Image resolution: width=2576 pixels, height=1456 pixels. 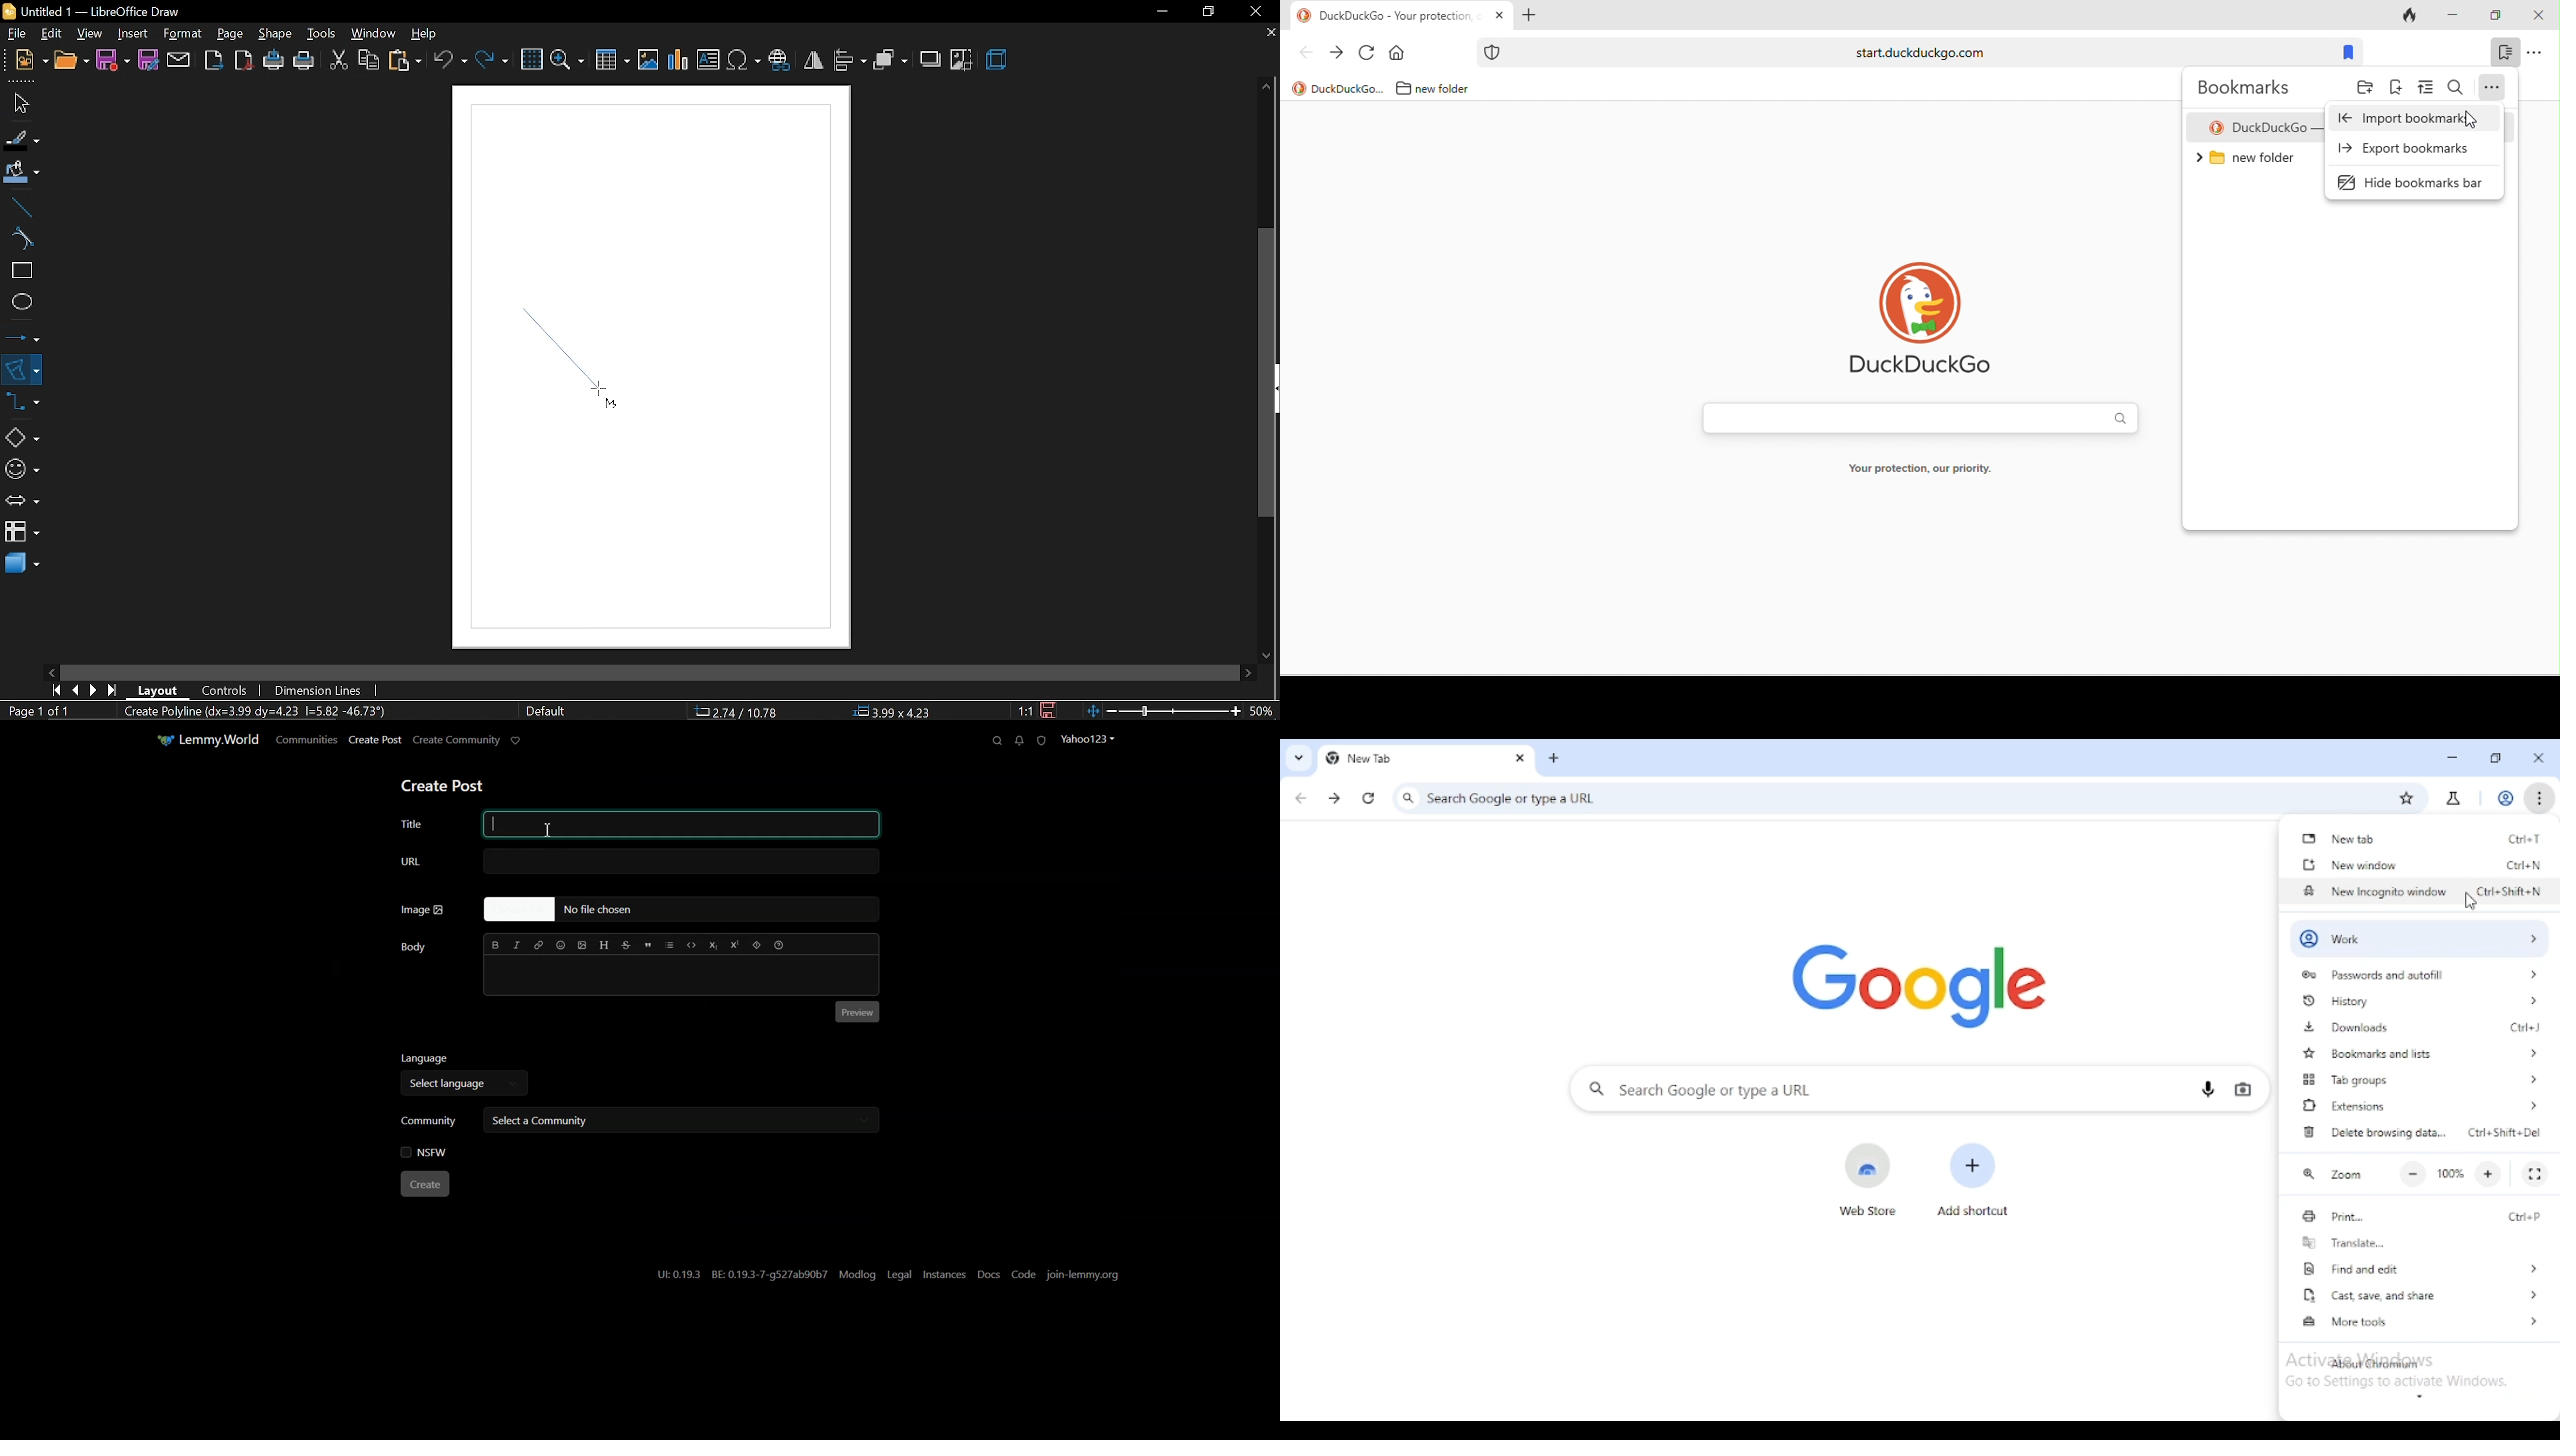 What do you see at coordinates (23, 407) in the screenshot?
I see `connectors` at bounding box center [23, 407].